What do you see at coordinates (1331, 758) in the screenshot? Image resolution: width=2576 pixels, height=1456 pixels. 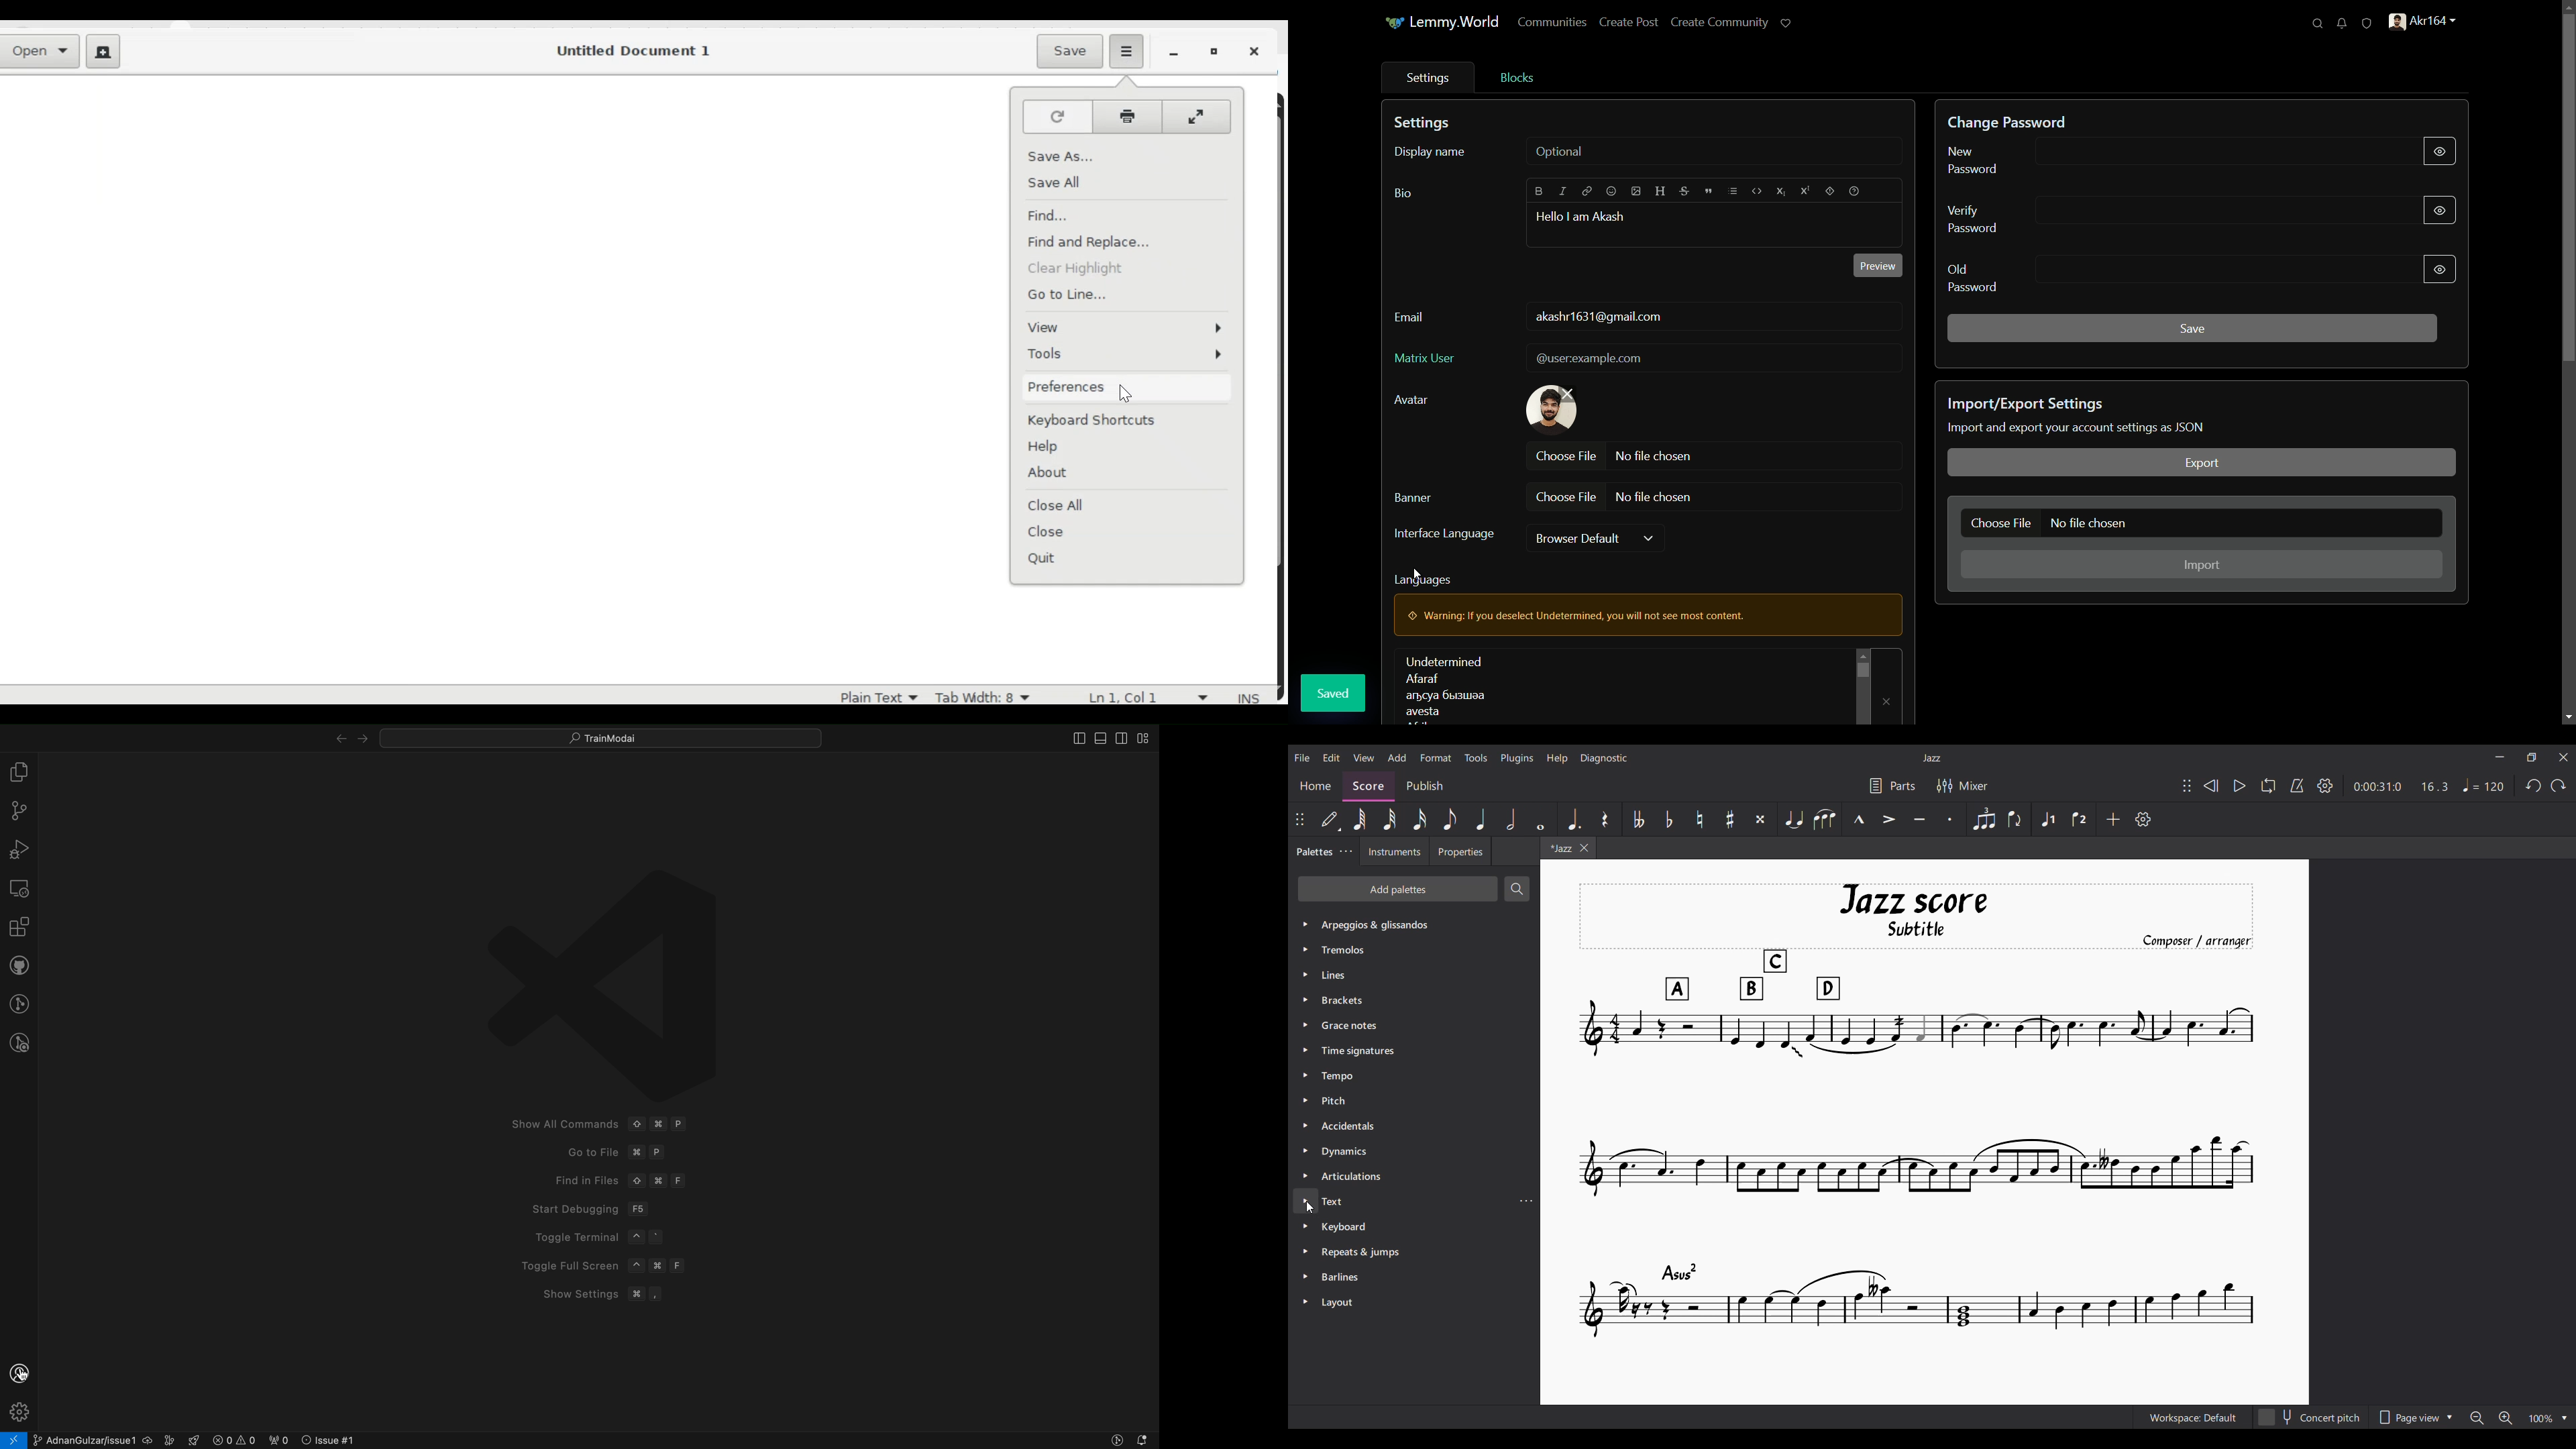 I see `Edit menu` at bounding box center [1331, 758].